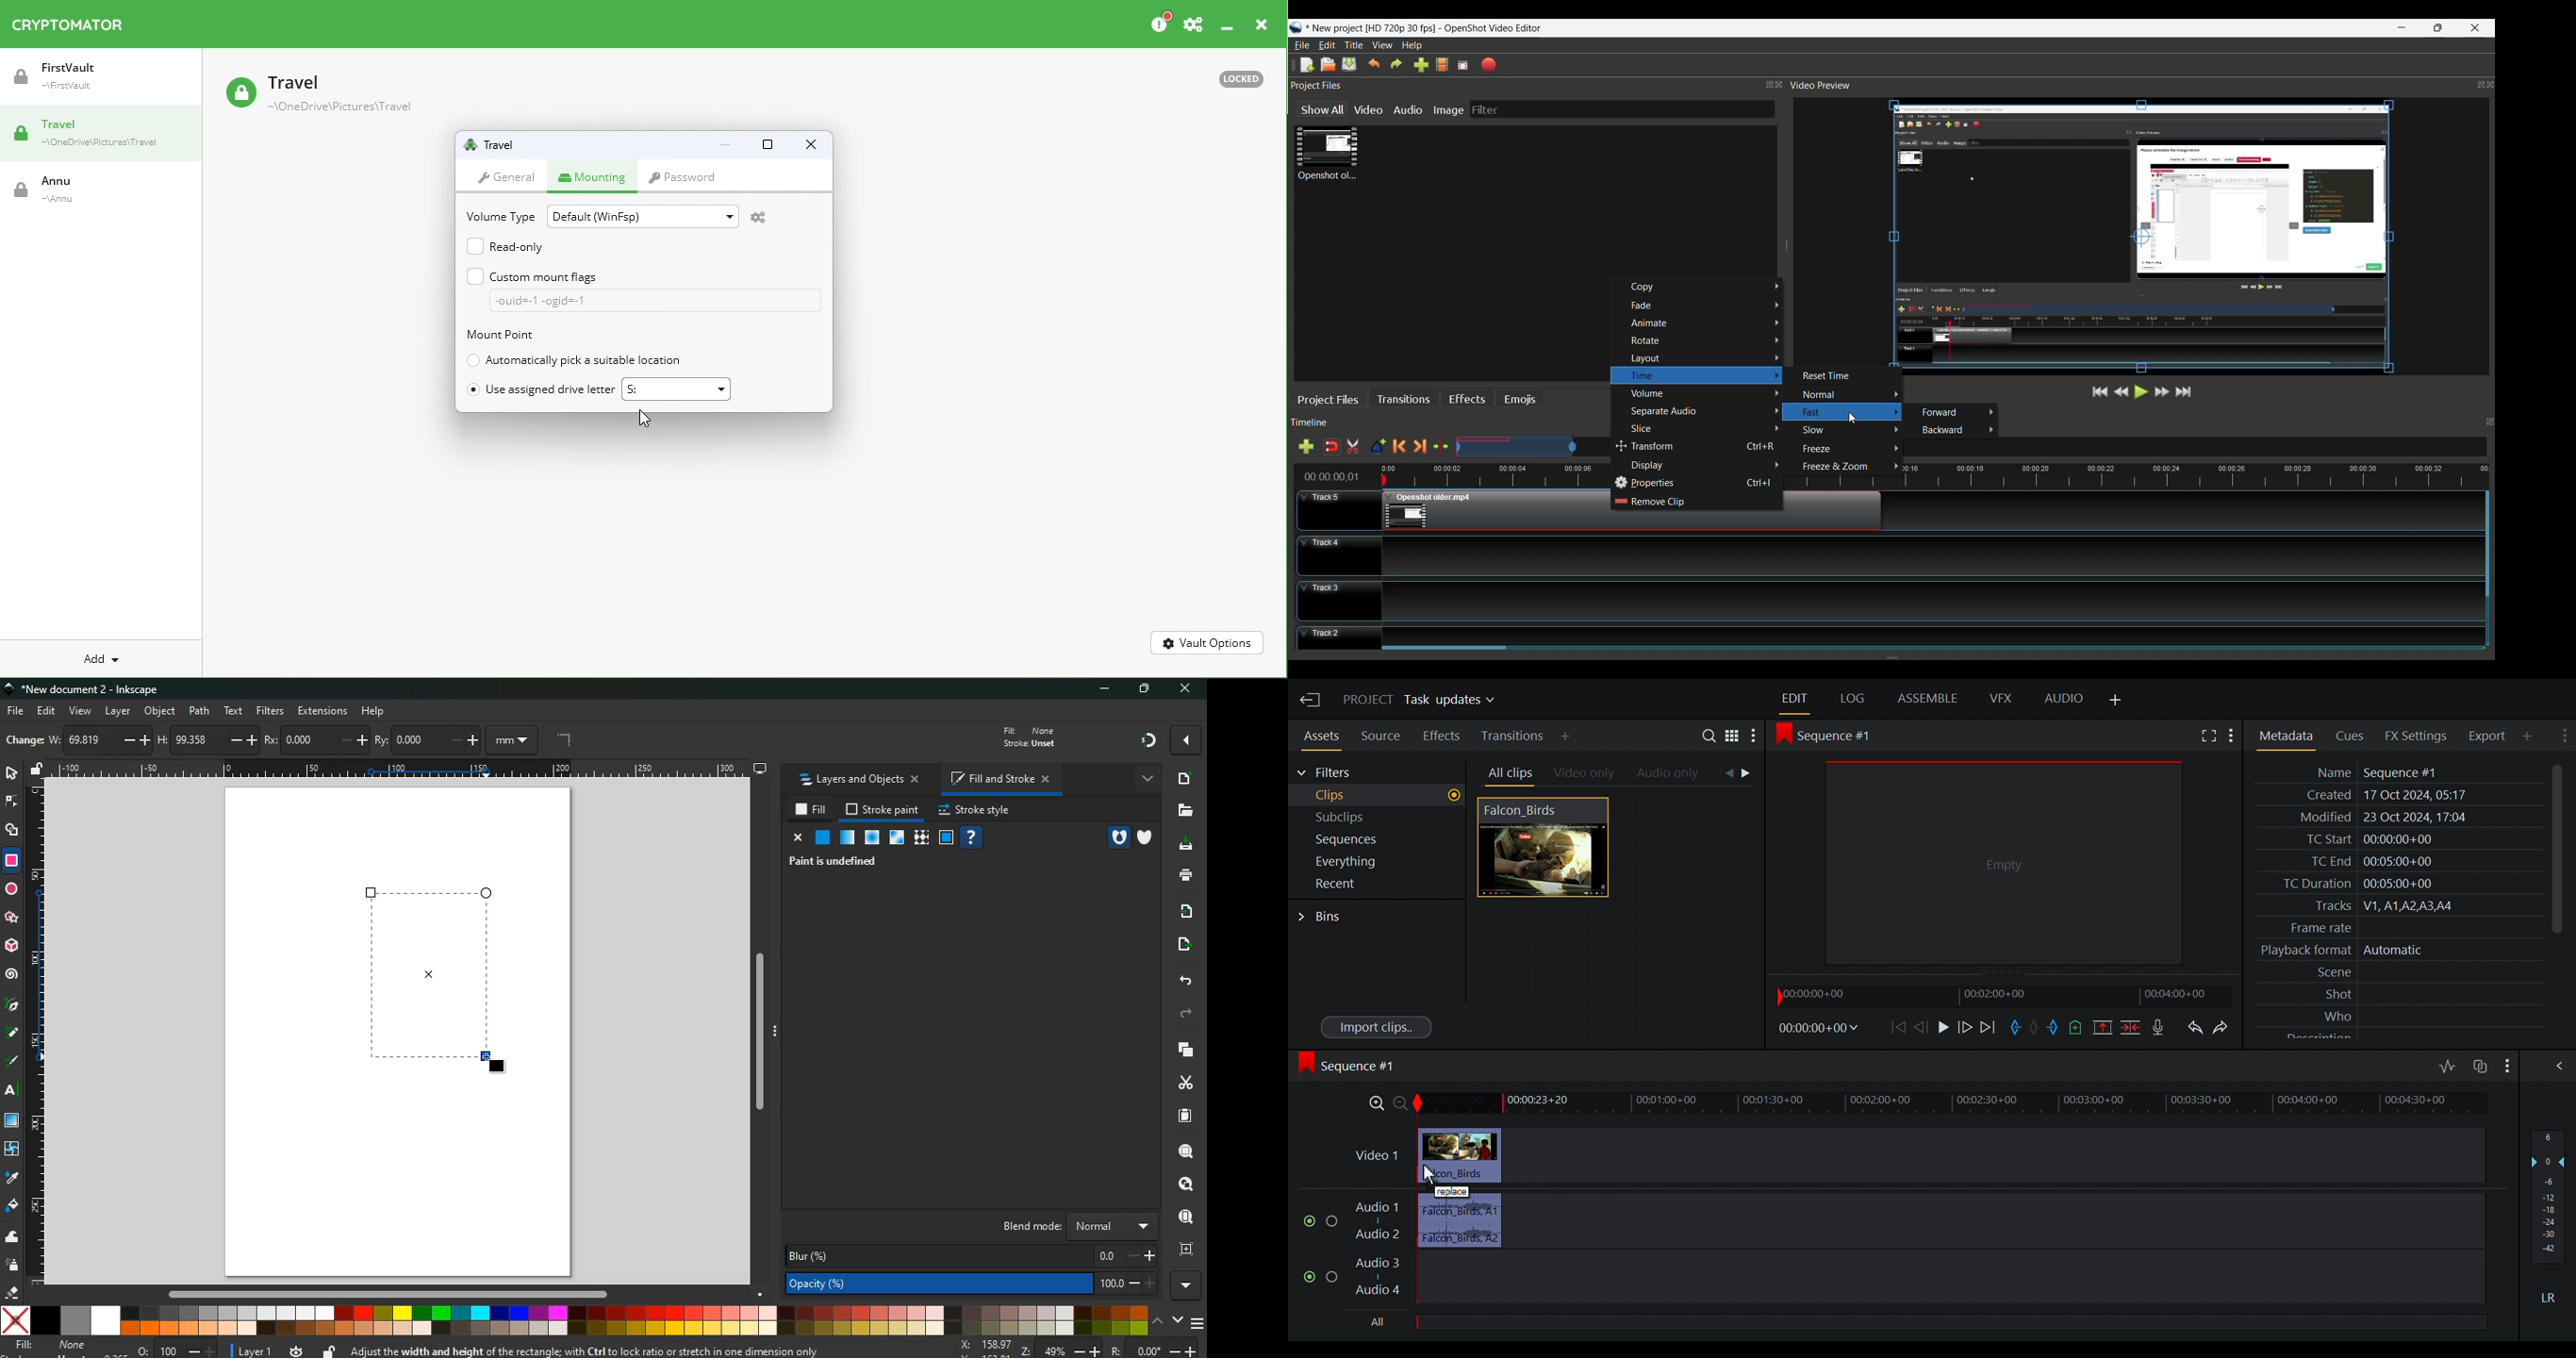 This screenshot has height=1372, width=2576. Describe the element at coordinates (12, 1122) in the screenshot. I see `window` at that location.